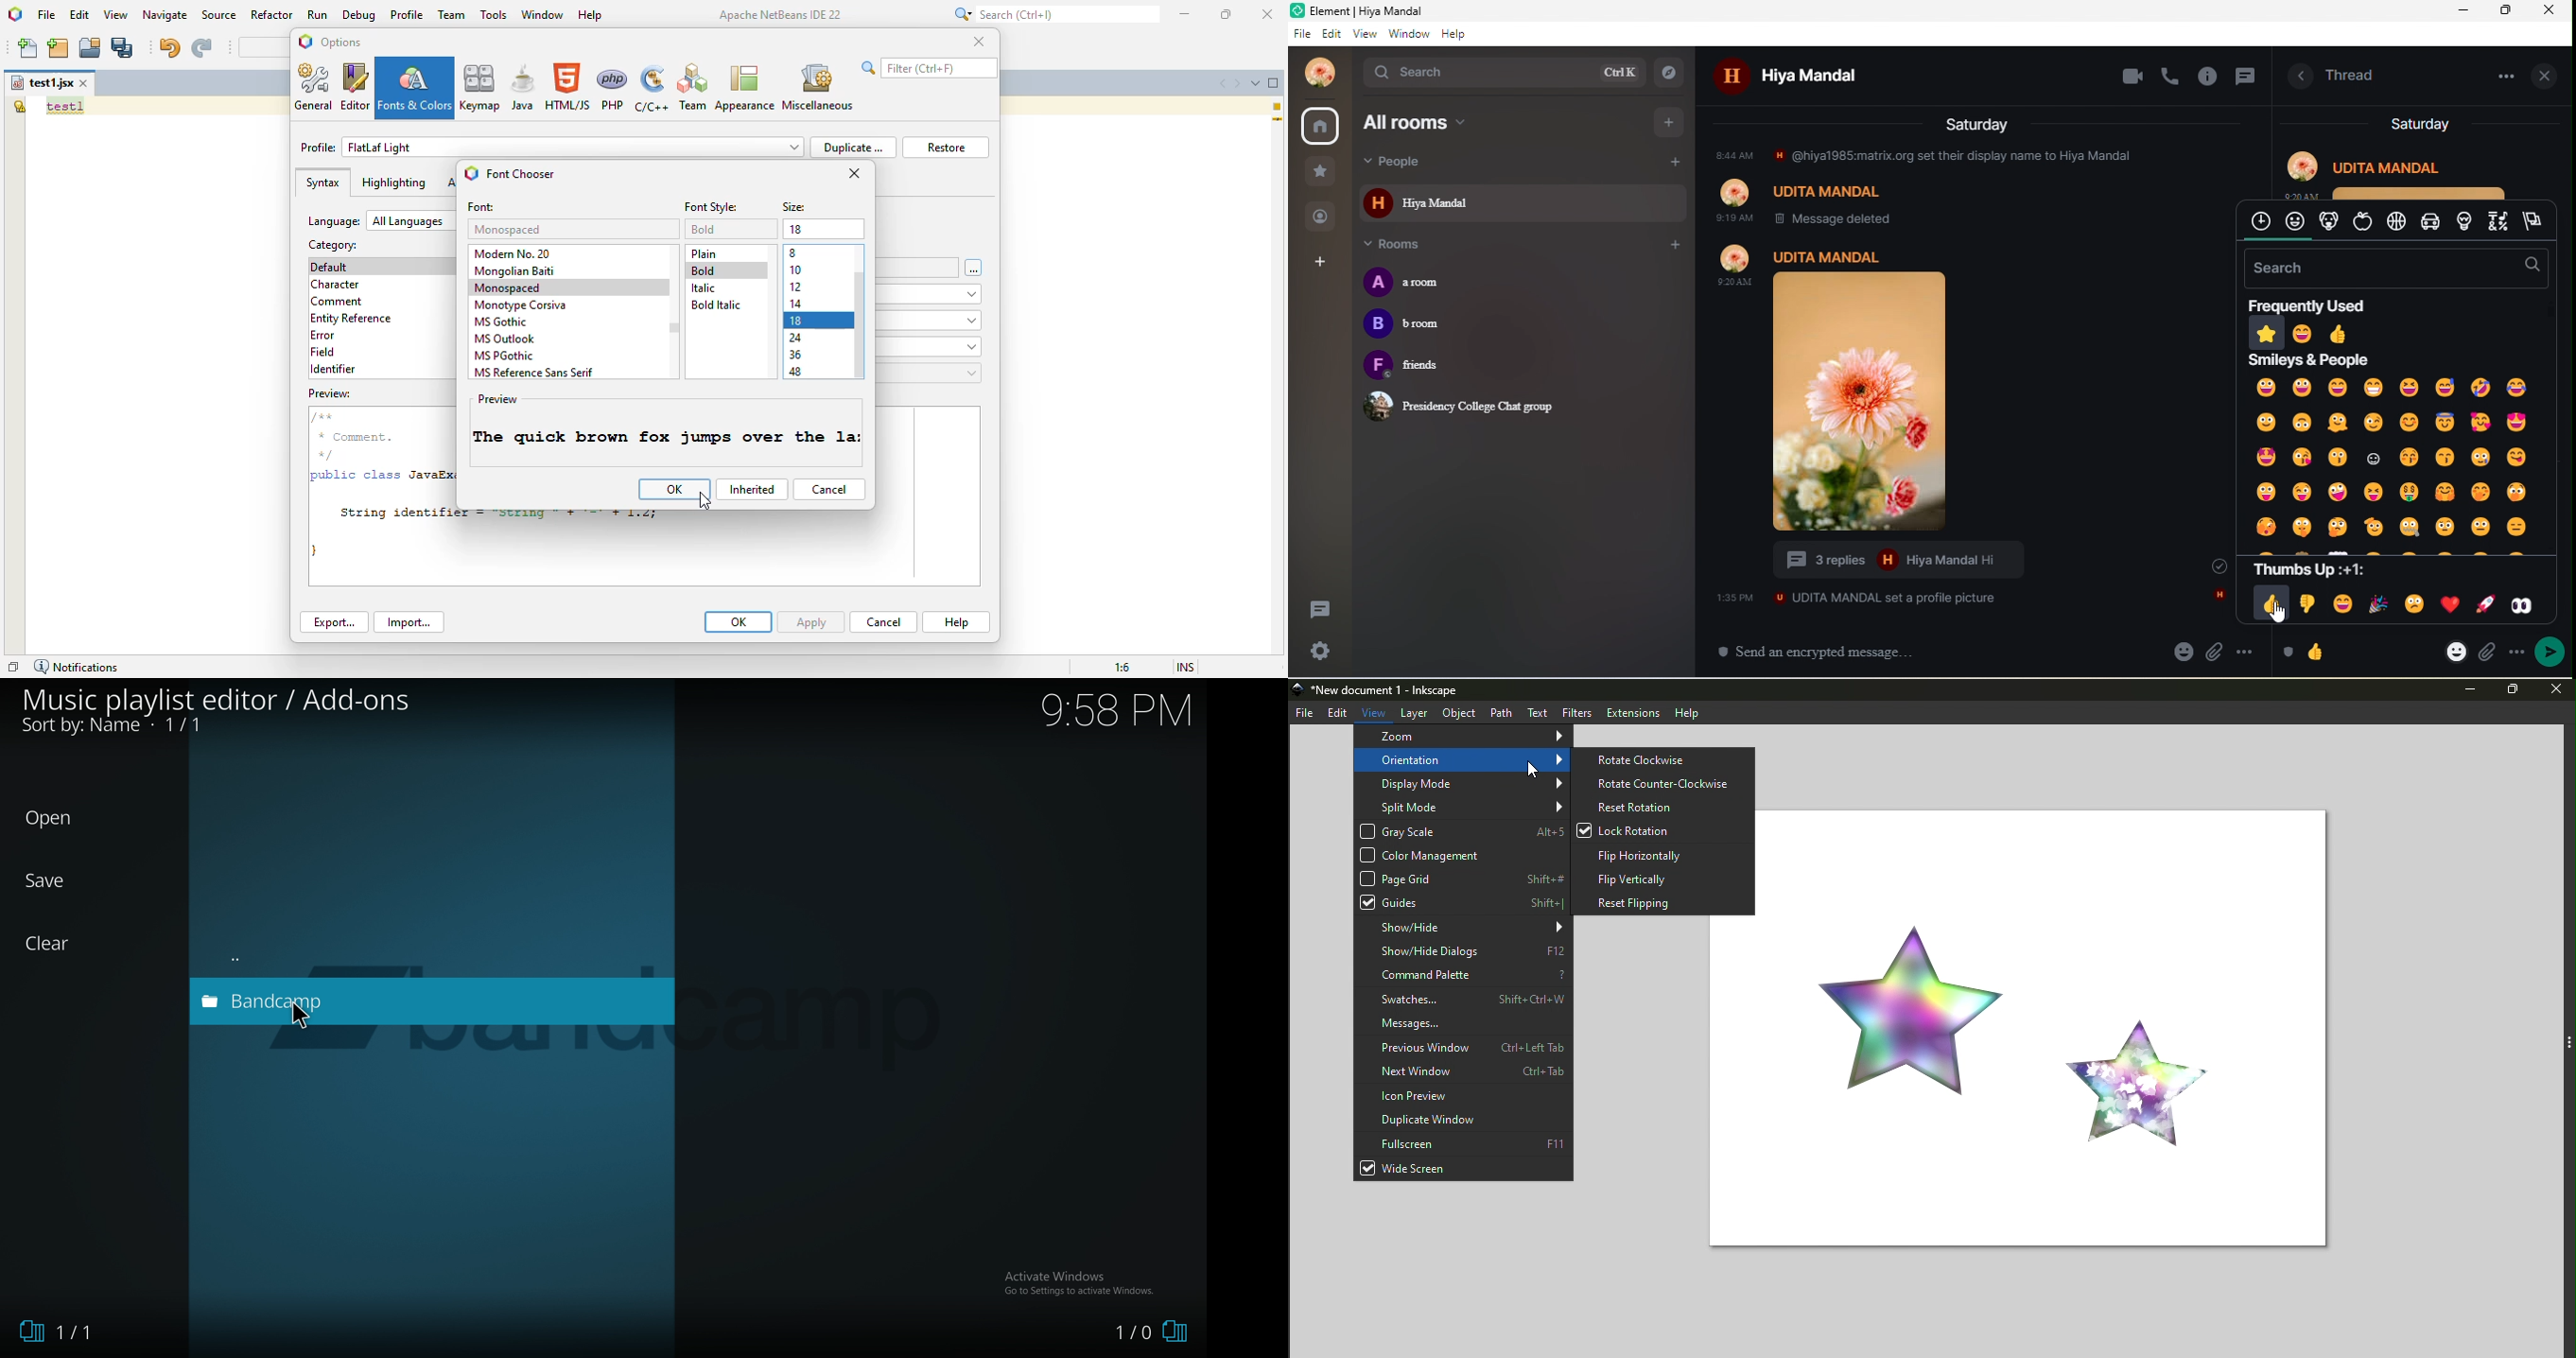 The width and height of the screenshot is (2576, 1372). Describe the element at coordinates (1322, 263) in the screenshot. I see `create a space` at that location.